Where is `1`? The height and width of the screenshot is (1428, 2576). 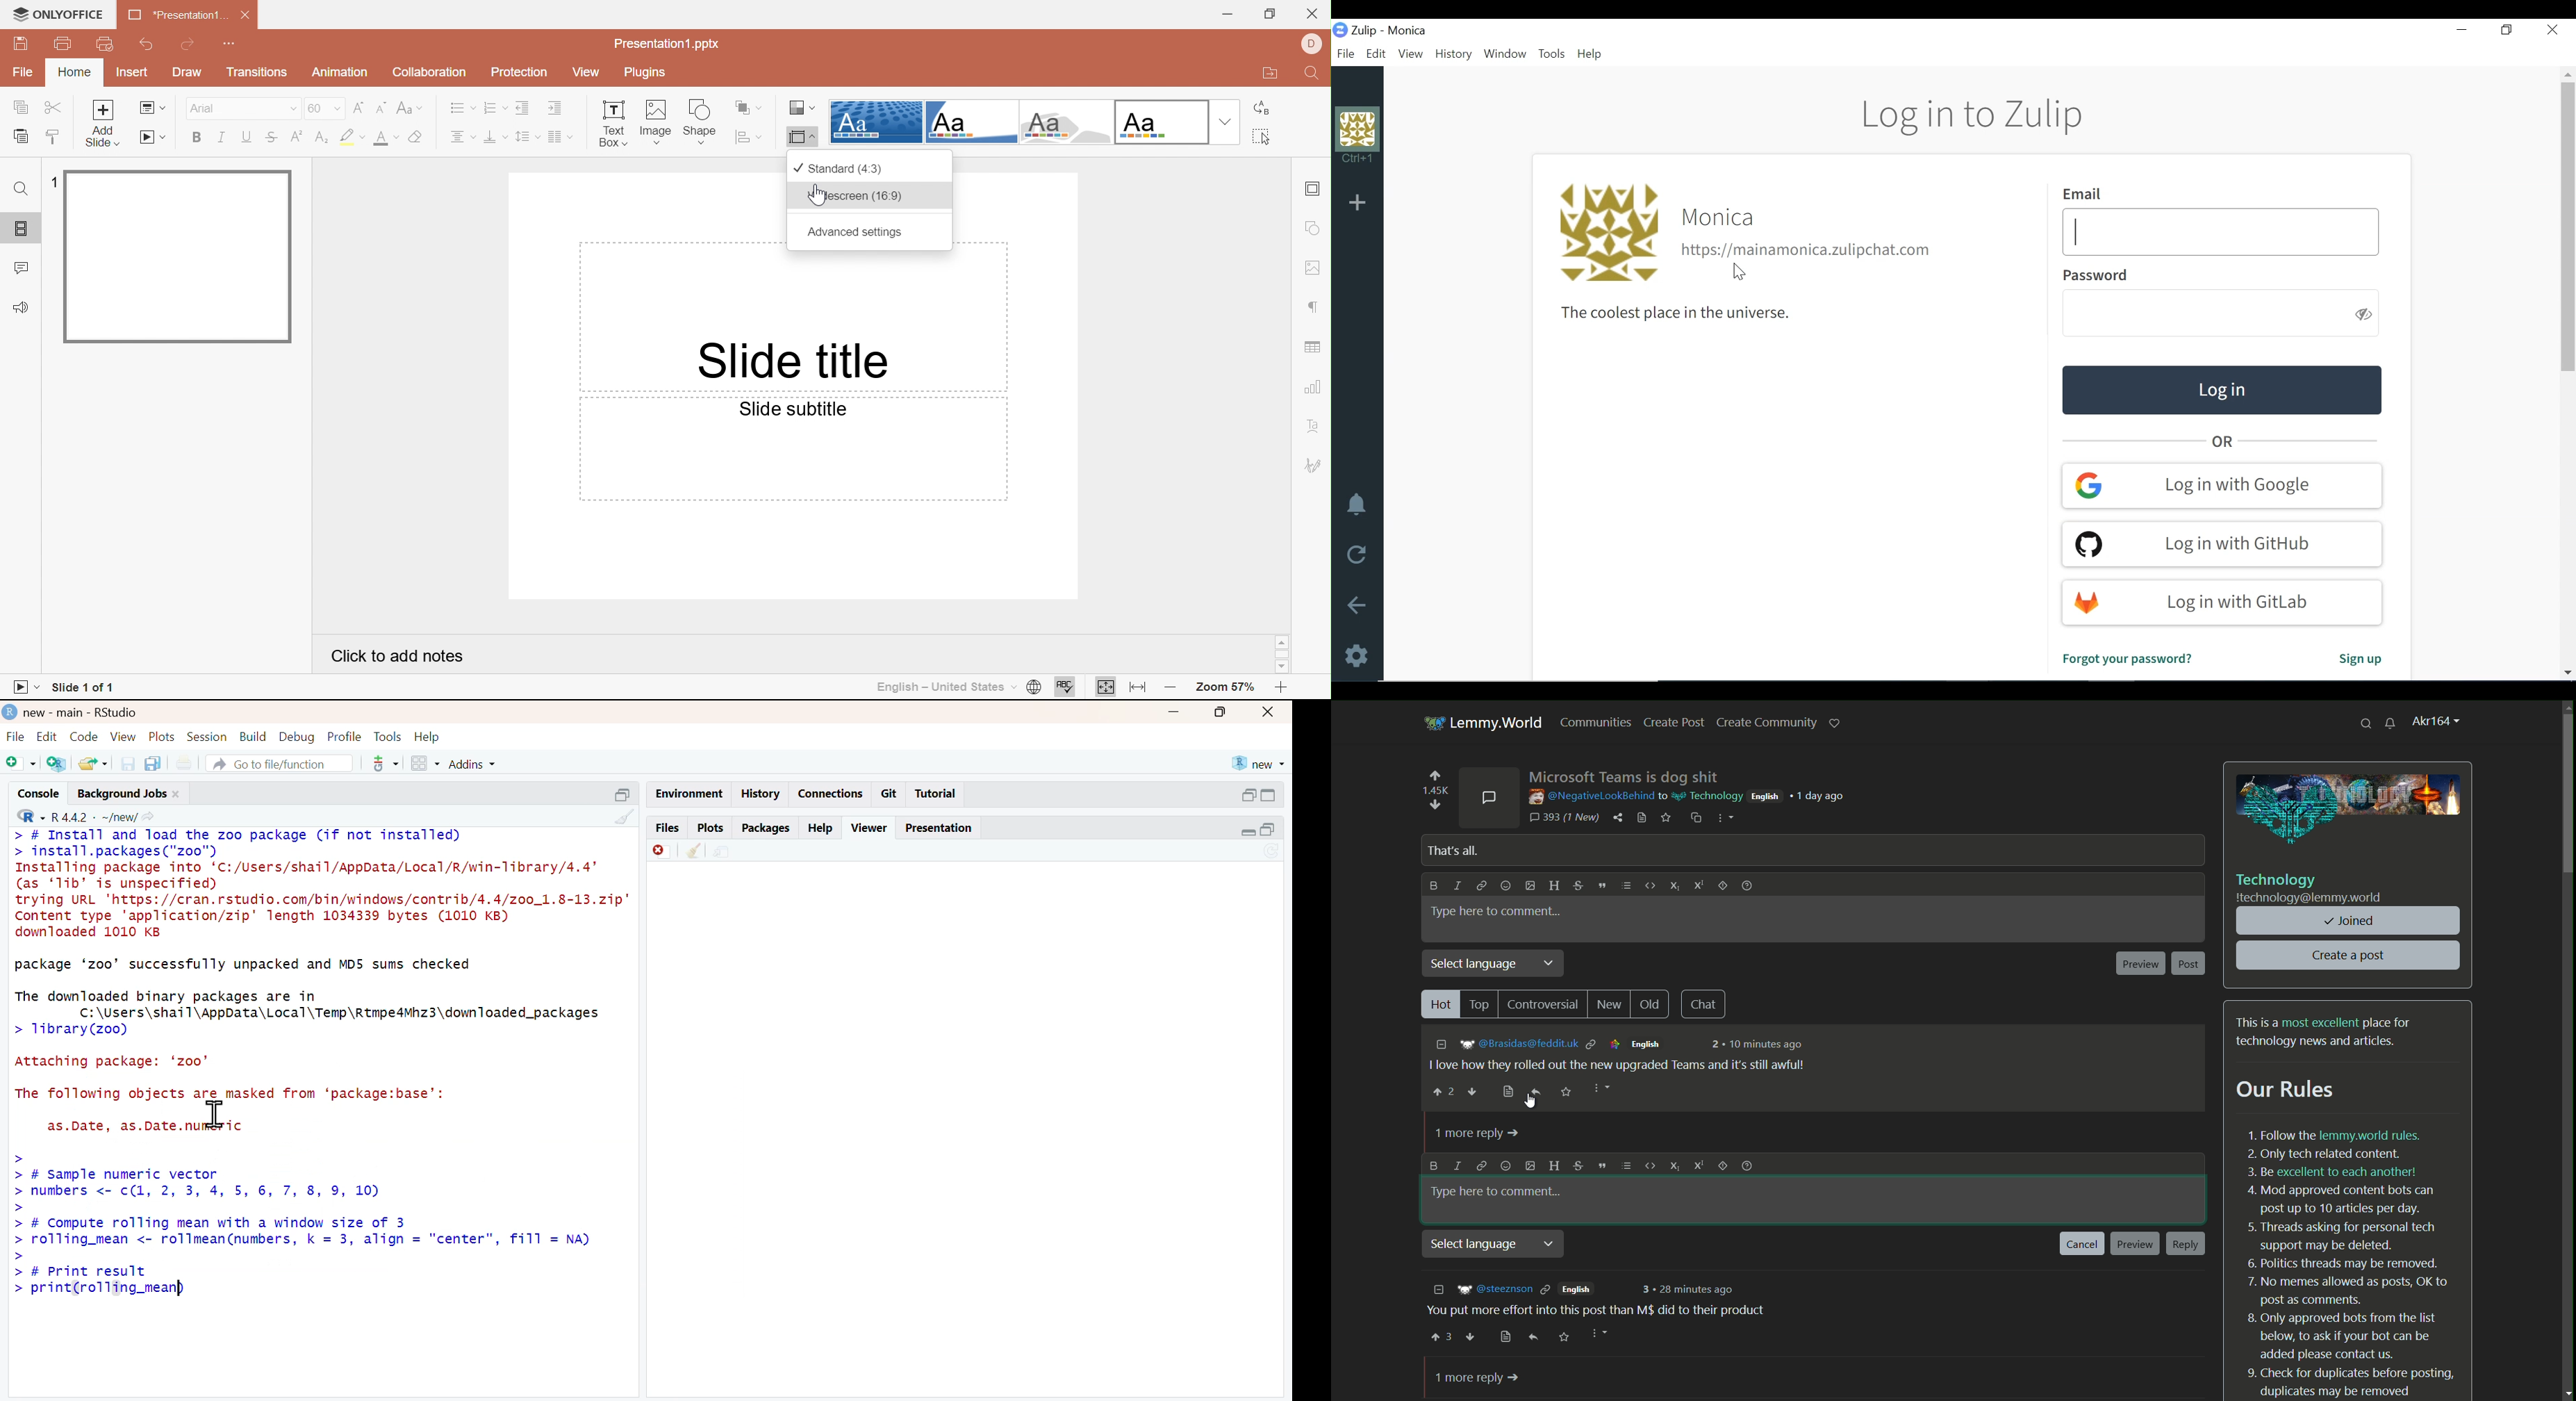
1 is located at coordinates (51, 182).